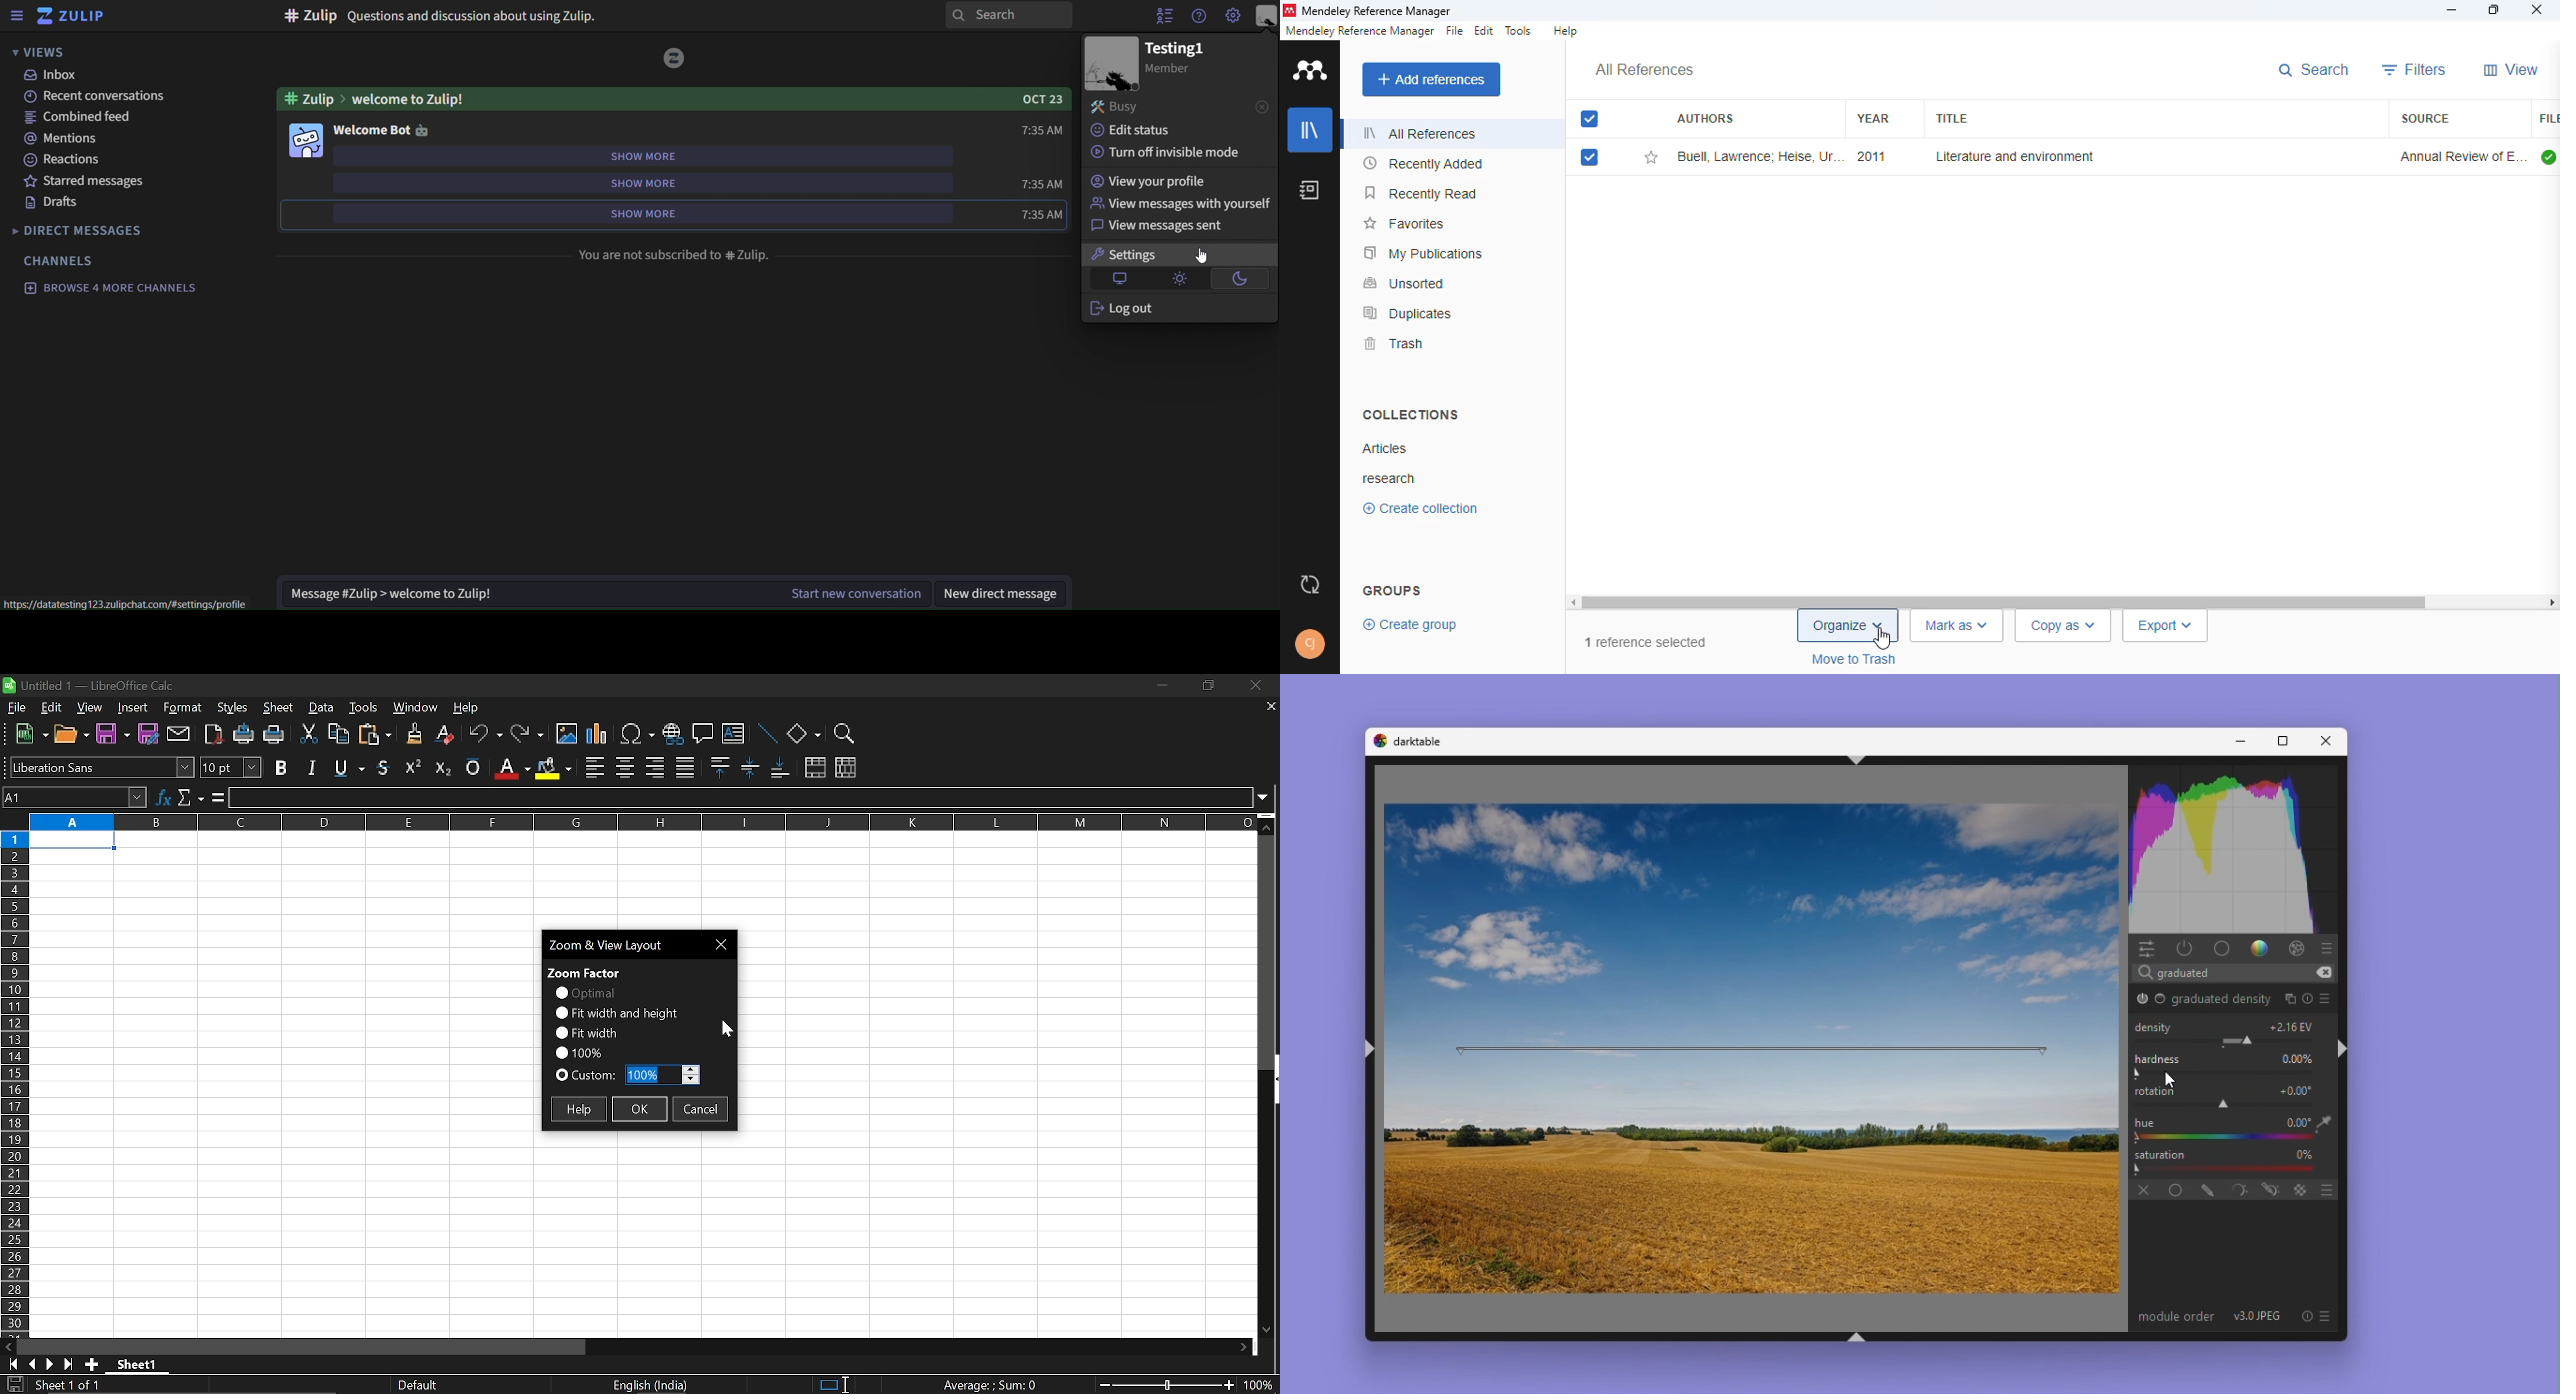  Describe the element at coordinates (2462, 156) in the screenshot. I see `annual review of environment and resources` at that location.